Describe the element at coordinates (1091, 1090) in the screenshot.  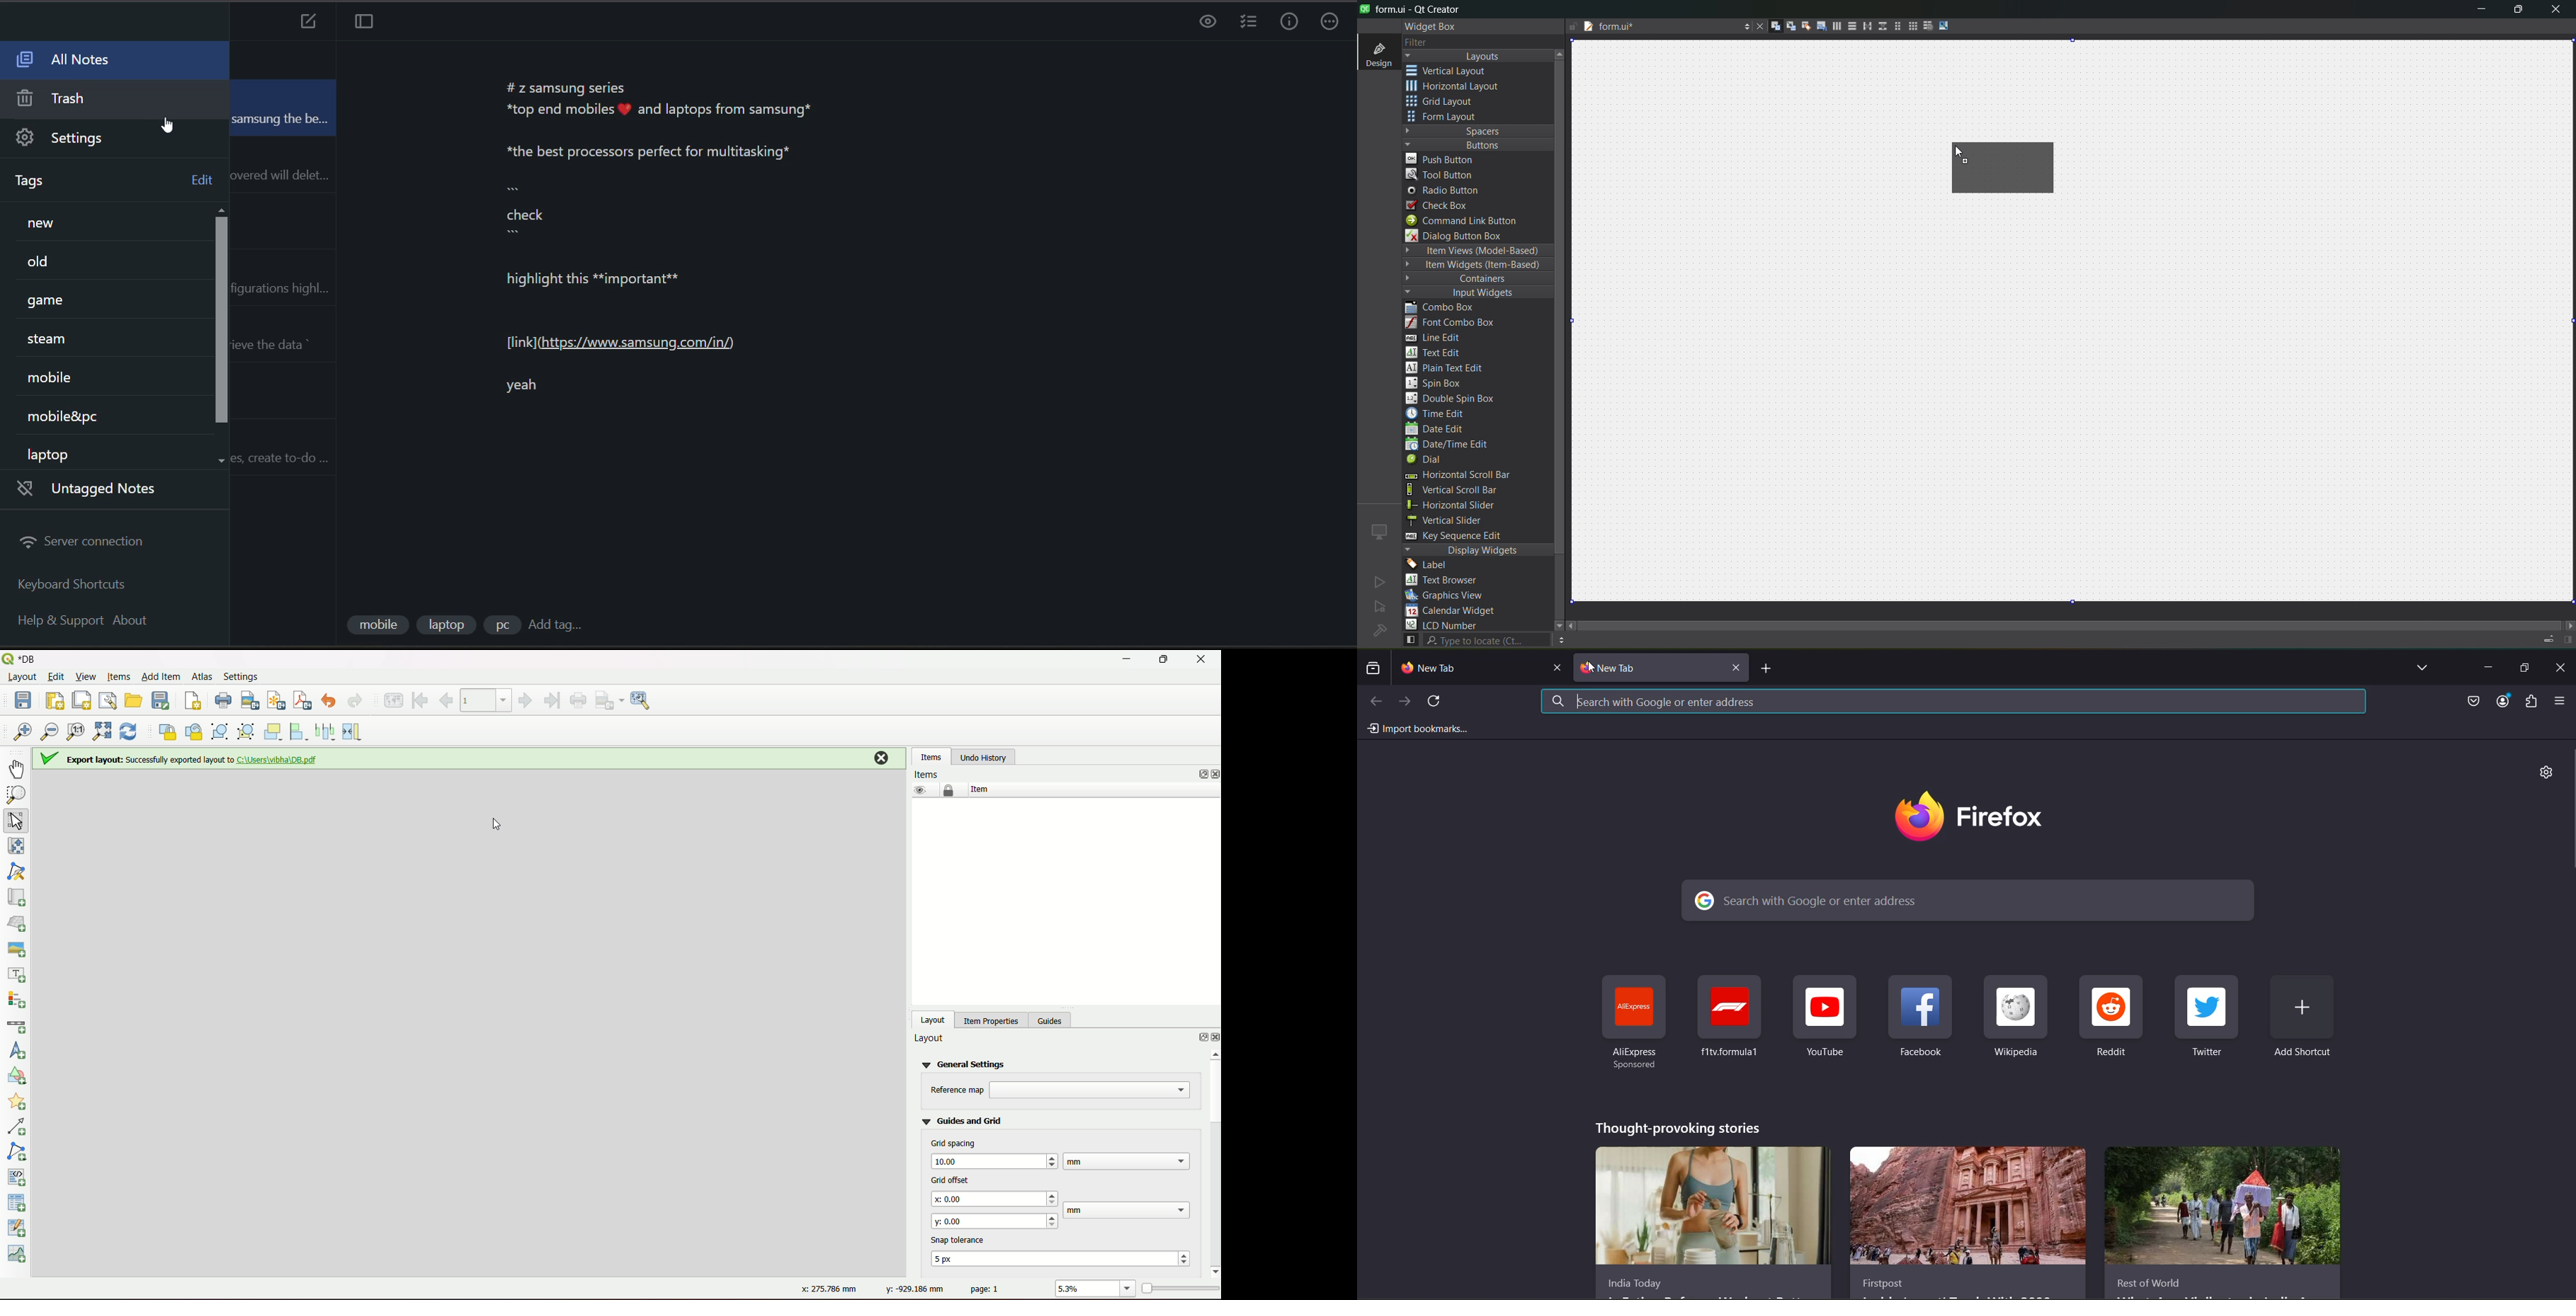
I see `text box` at that location.